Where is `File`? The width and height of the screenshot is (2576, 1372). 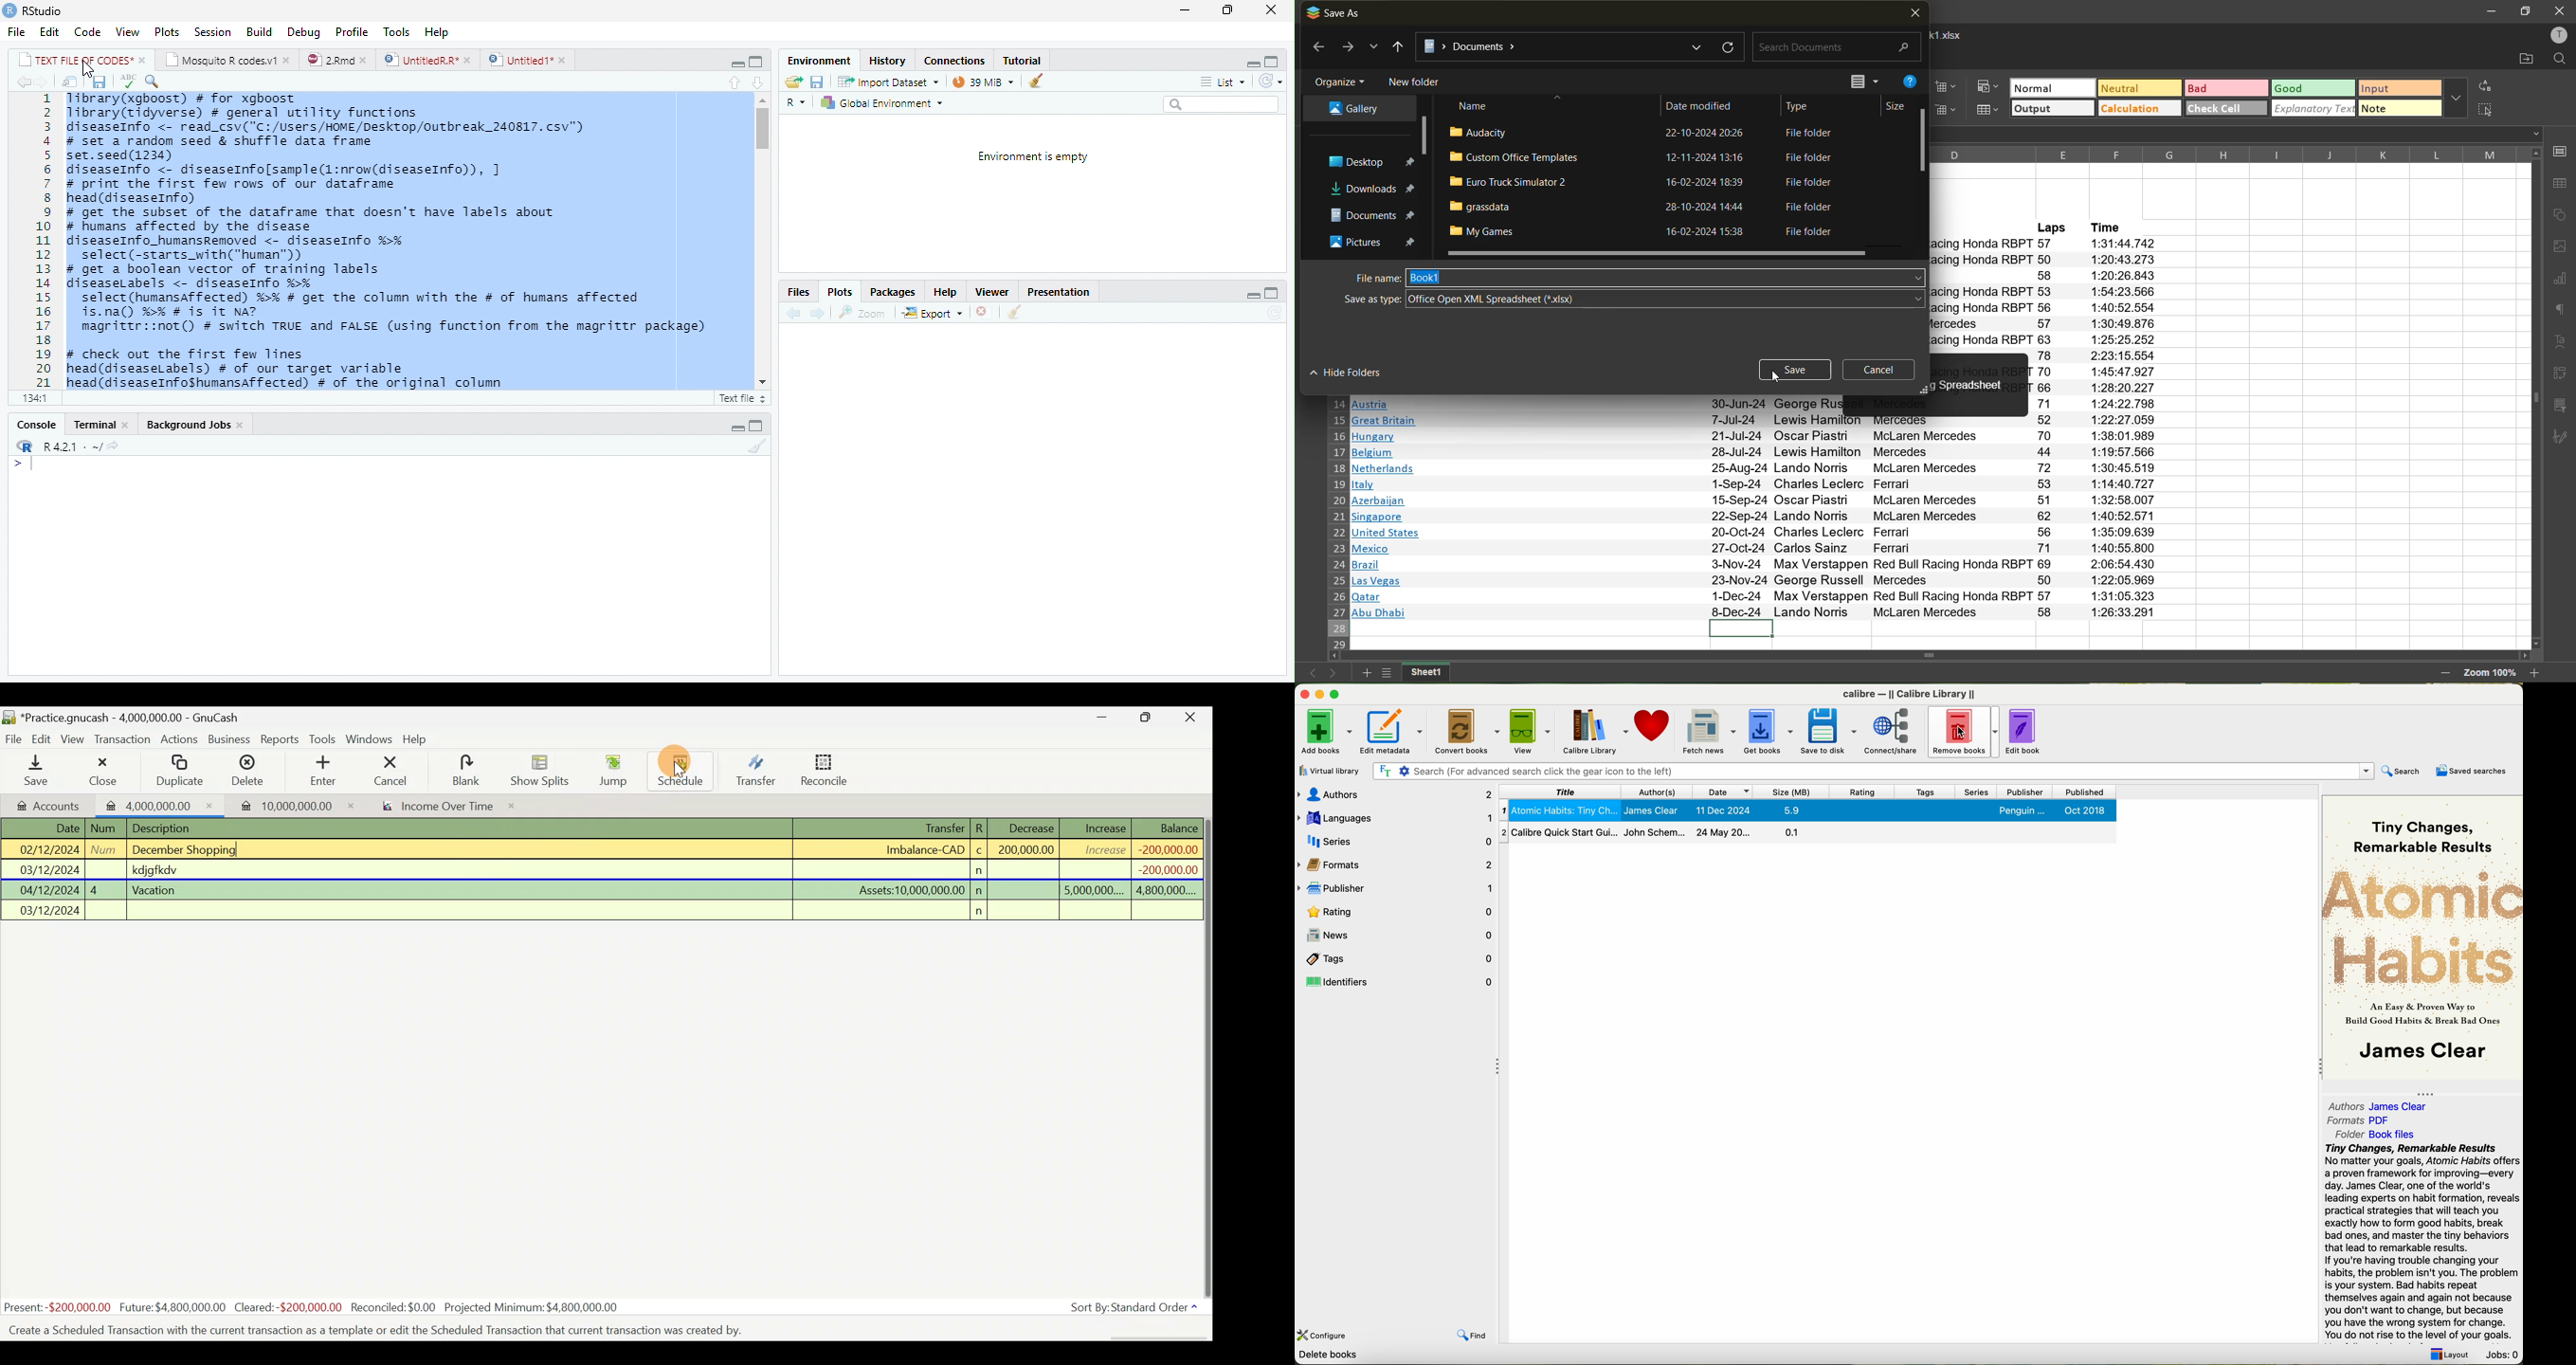
File is located at coordinates (15, 31).